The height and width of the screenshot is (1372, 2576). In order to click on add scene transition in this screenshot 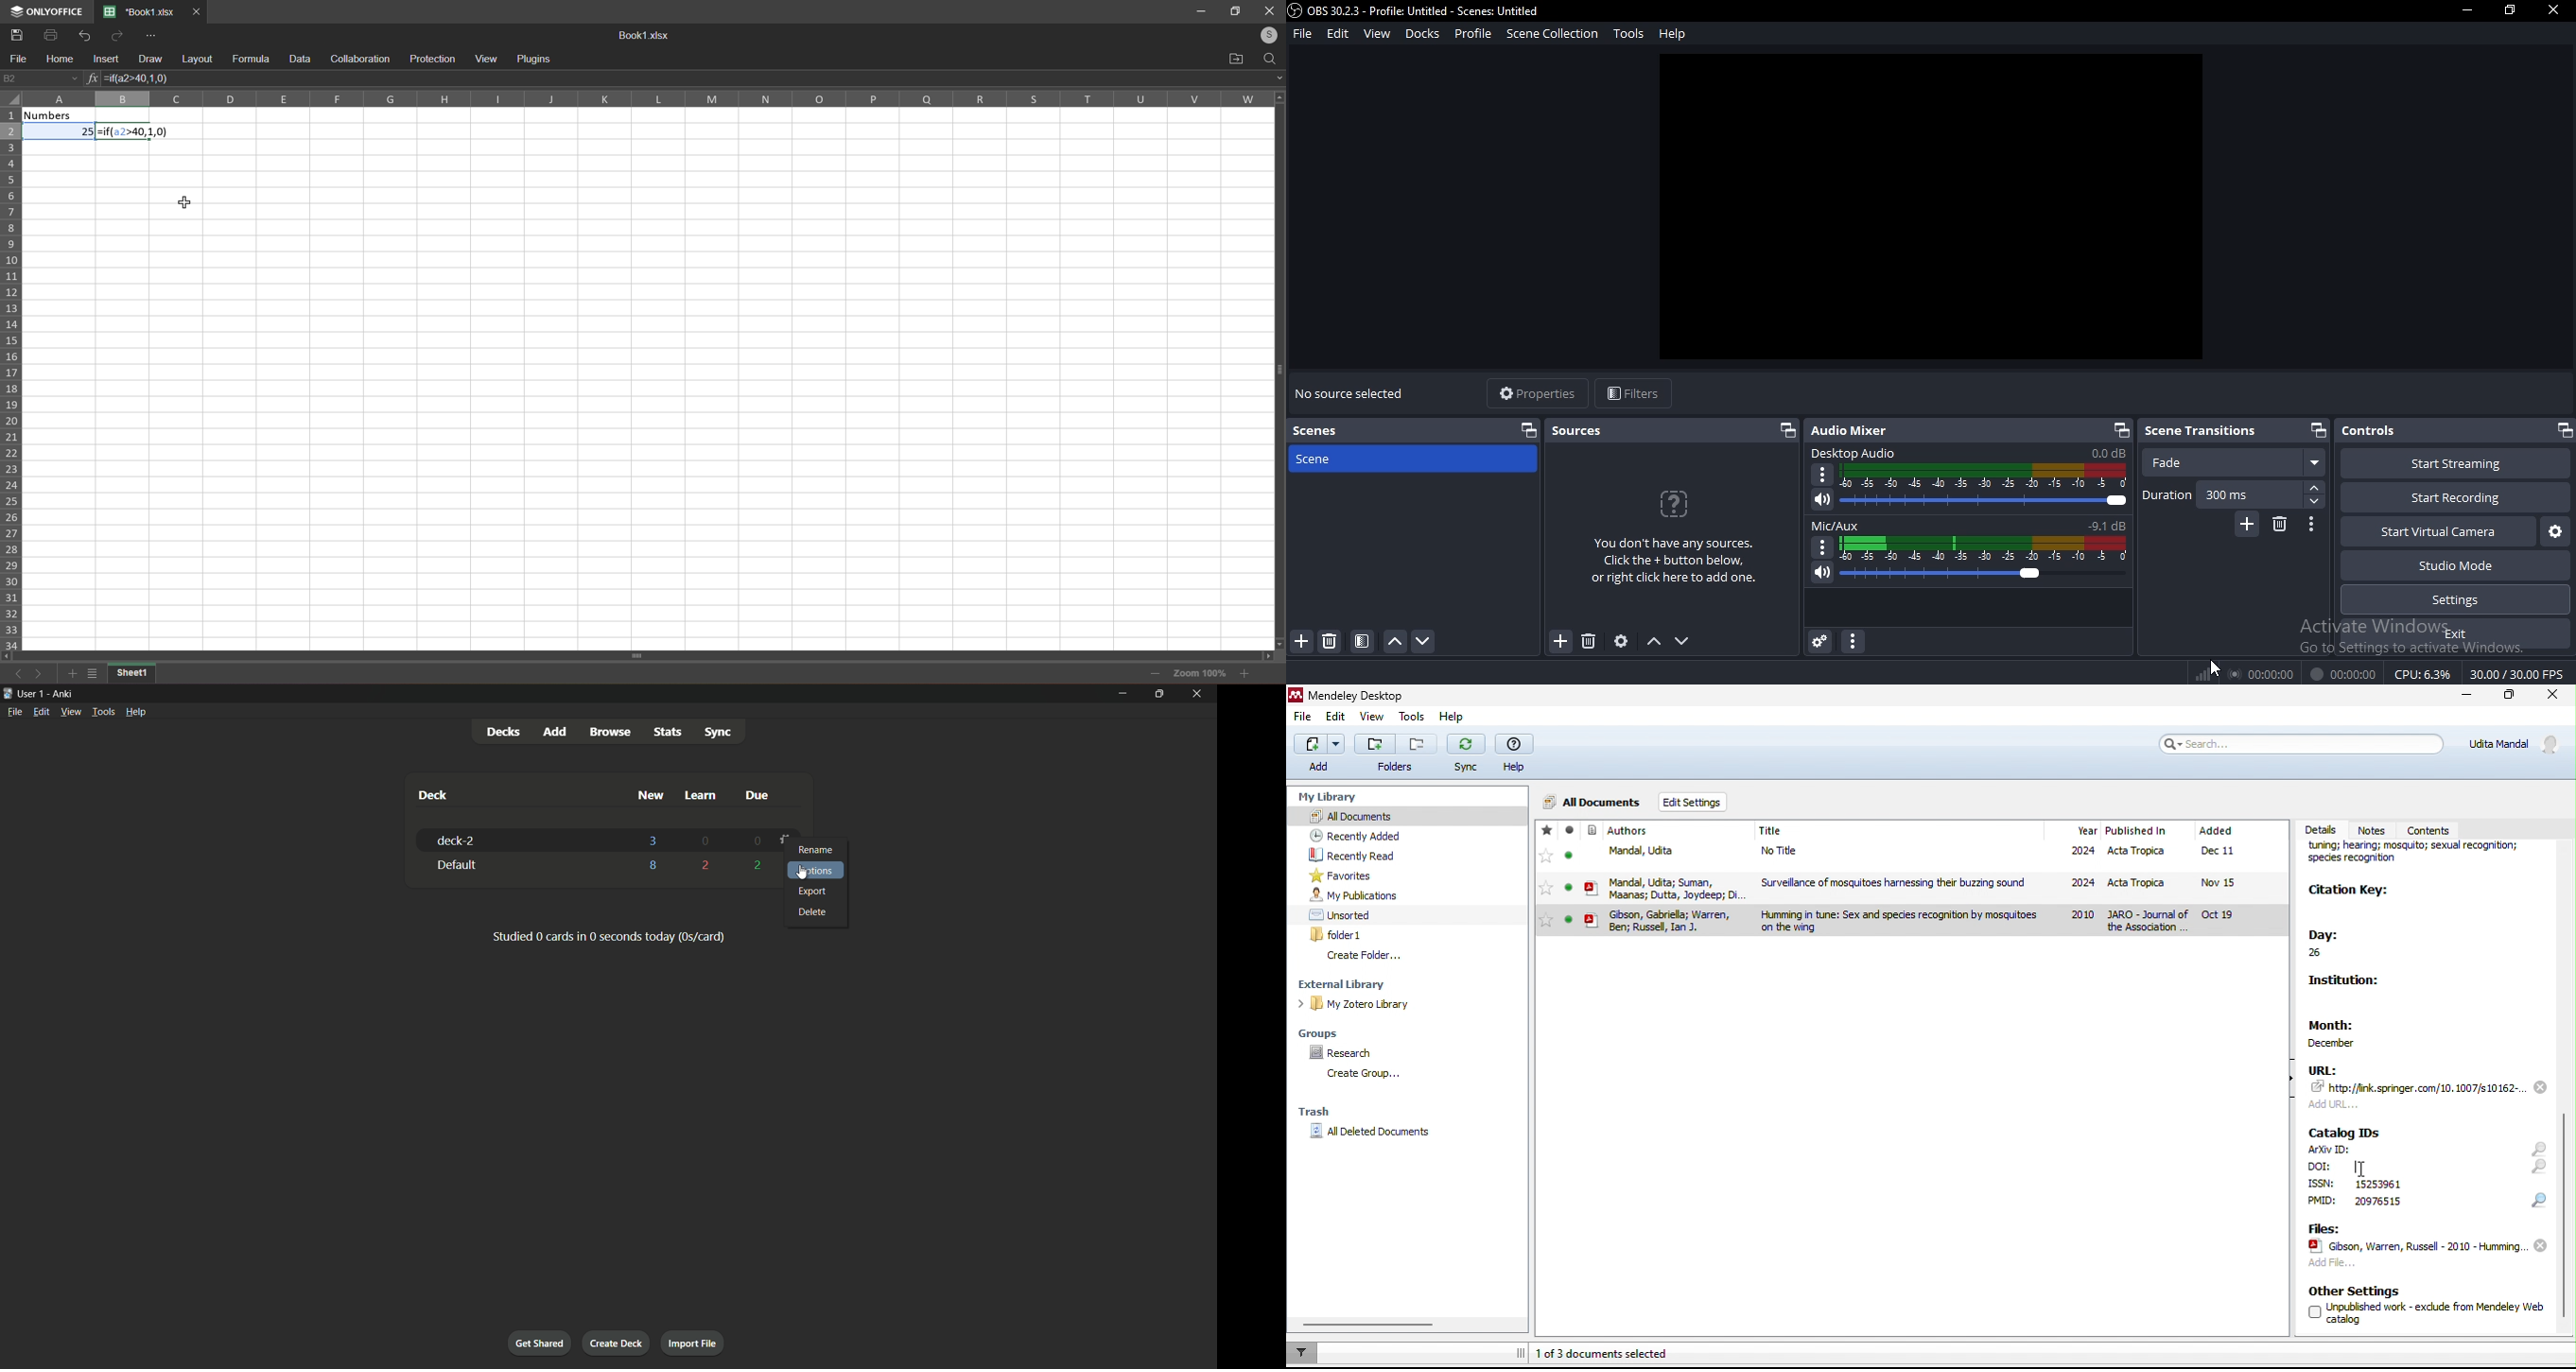, I will do `click(2245, 525)`.